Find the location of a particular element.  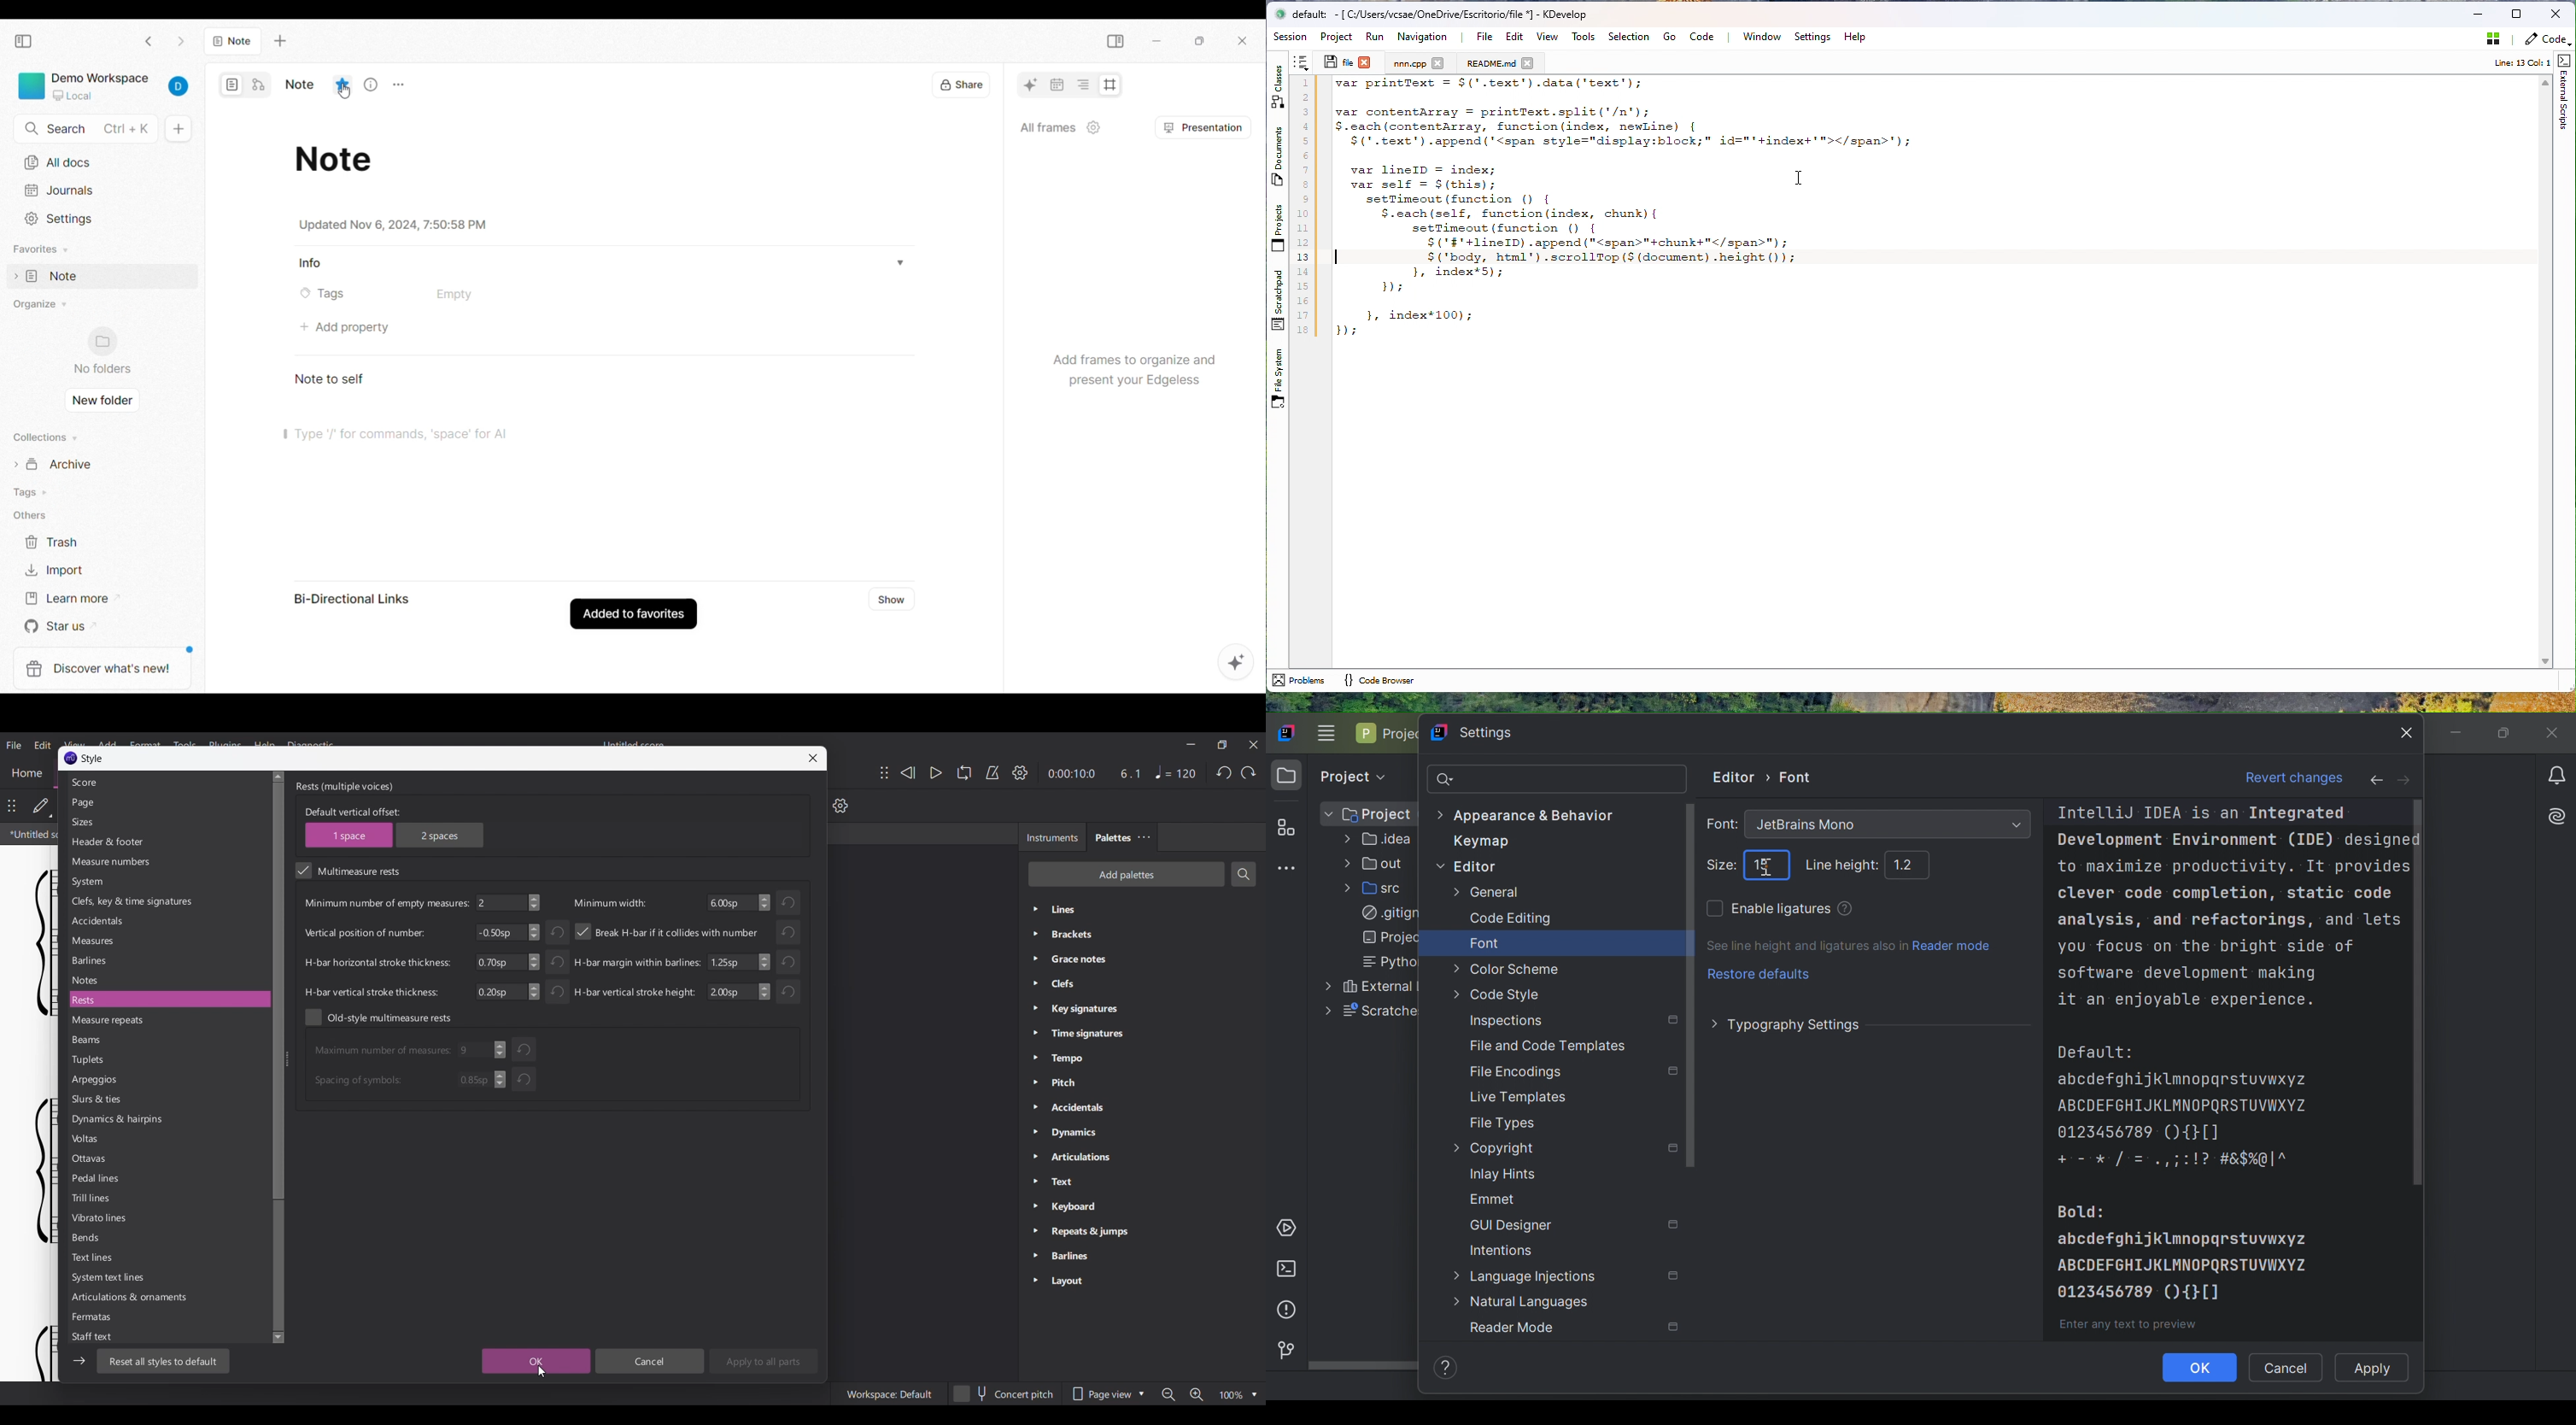

Show interface in smaller tab is located at coordinates (1200, 41).